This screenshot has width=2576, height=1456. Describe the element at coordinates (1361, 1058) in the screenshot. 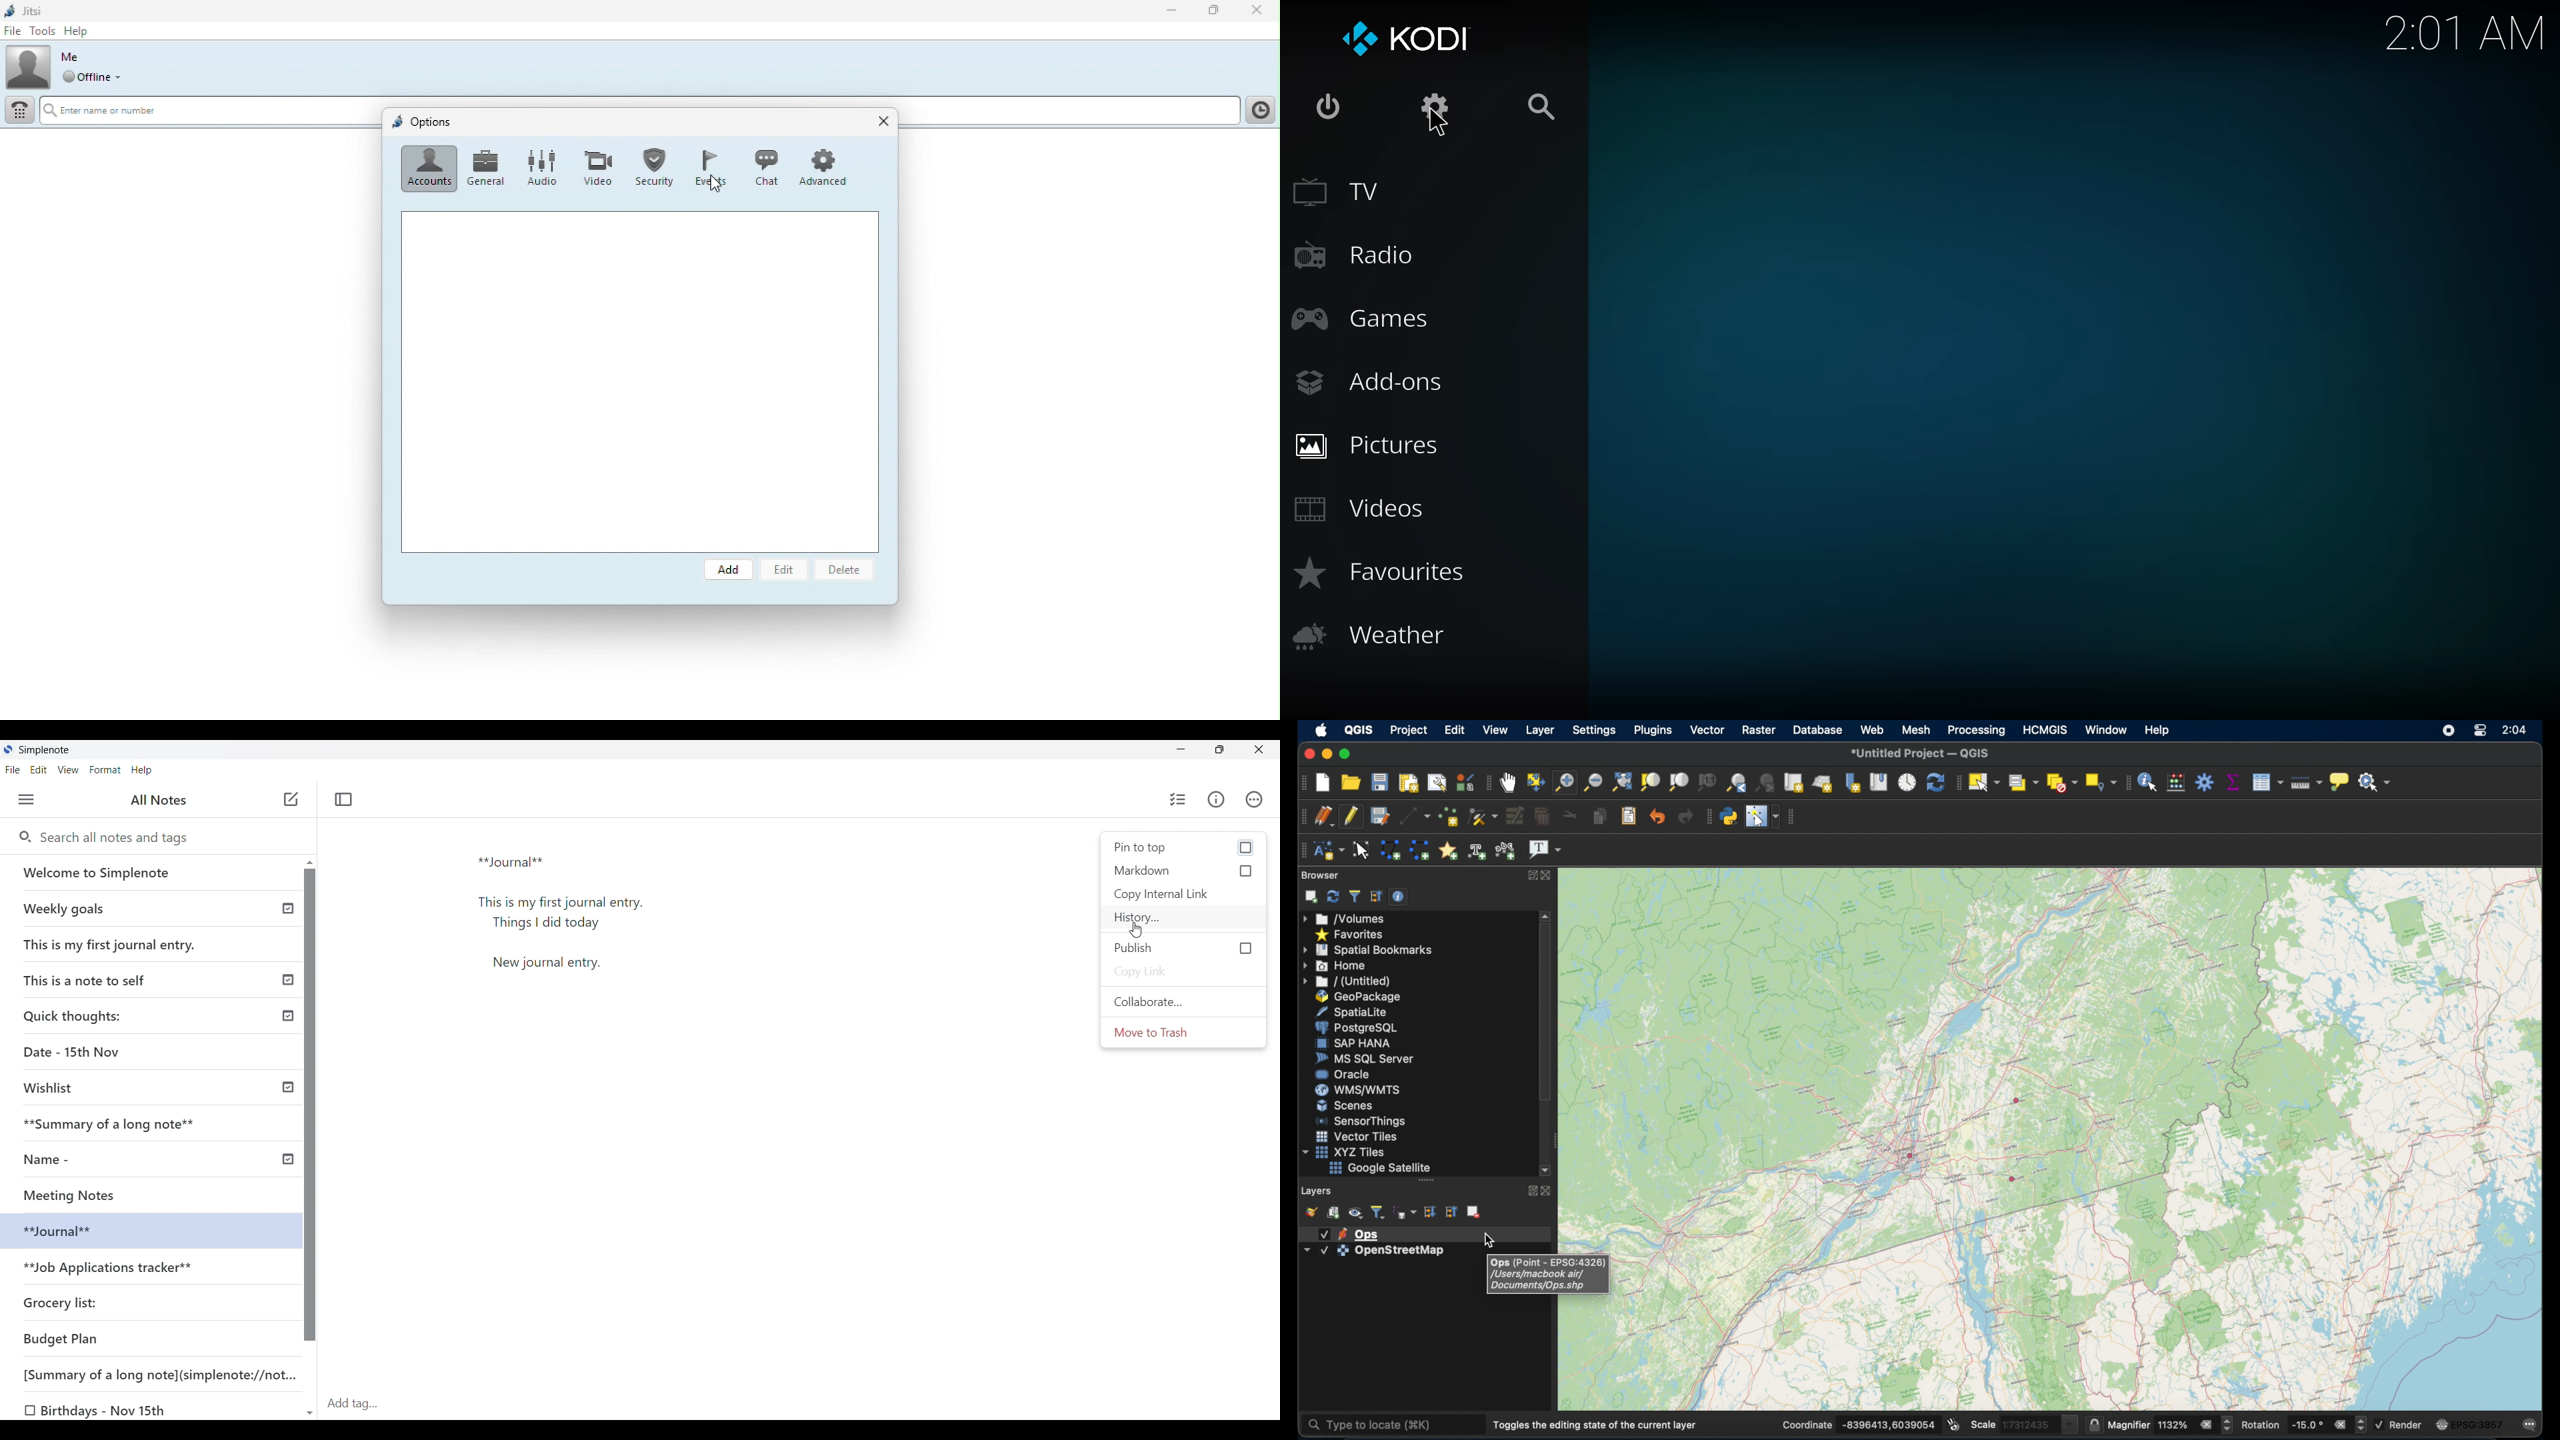

I see `ms sql server` at that location.